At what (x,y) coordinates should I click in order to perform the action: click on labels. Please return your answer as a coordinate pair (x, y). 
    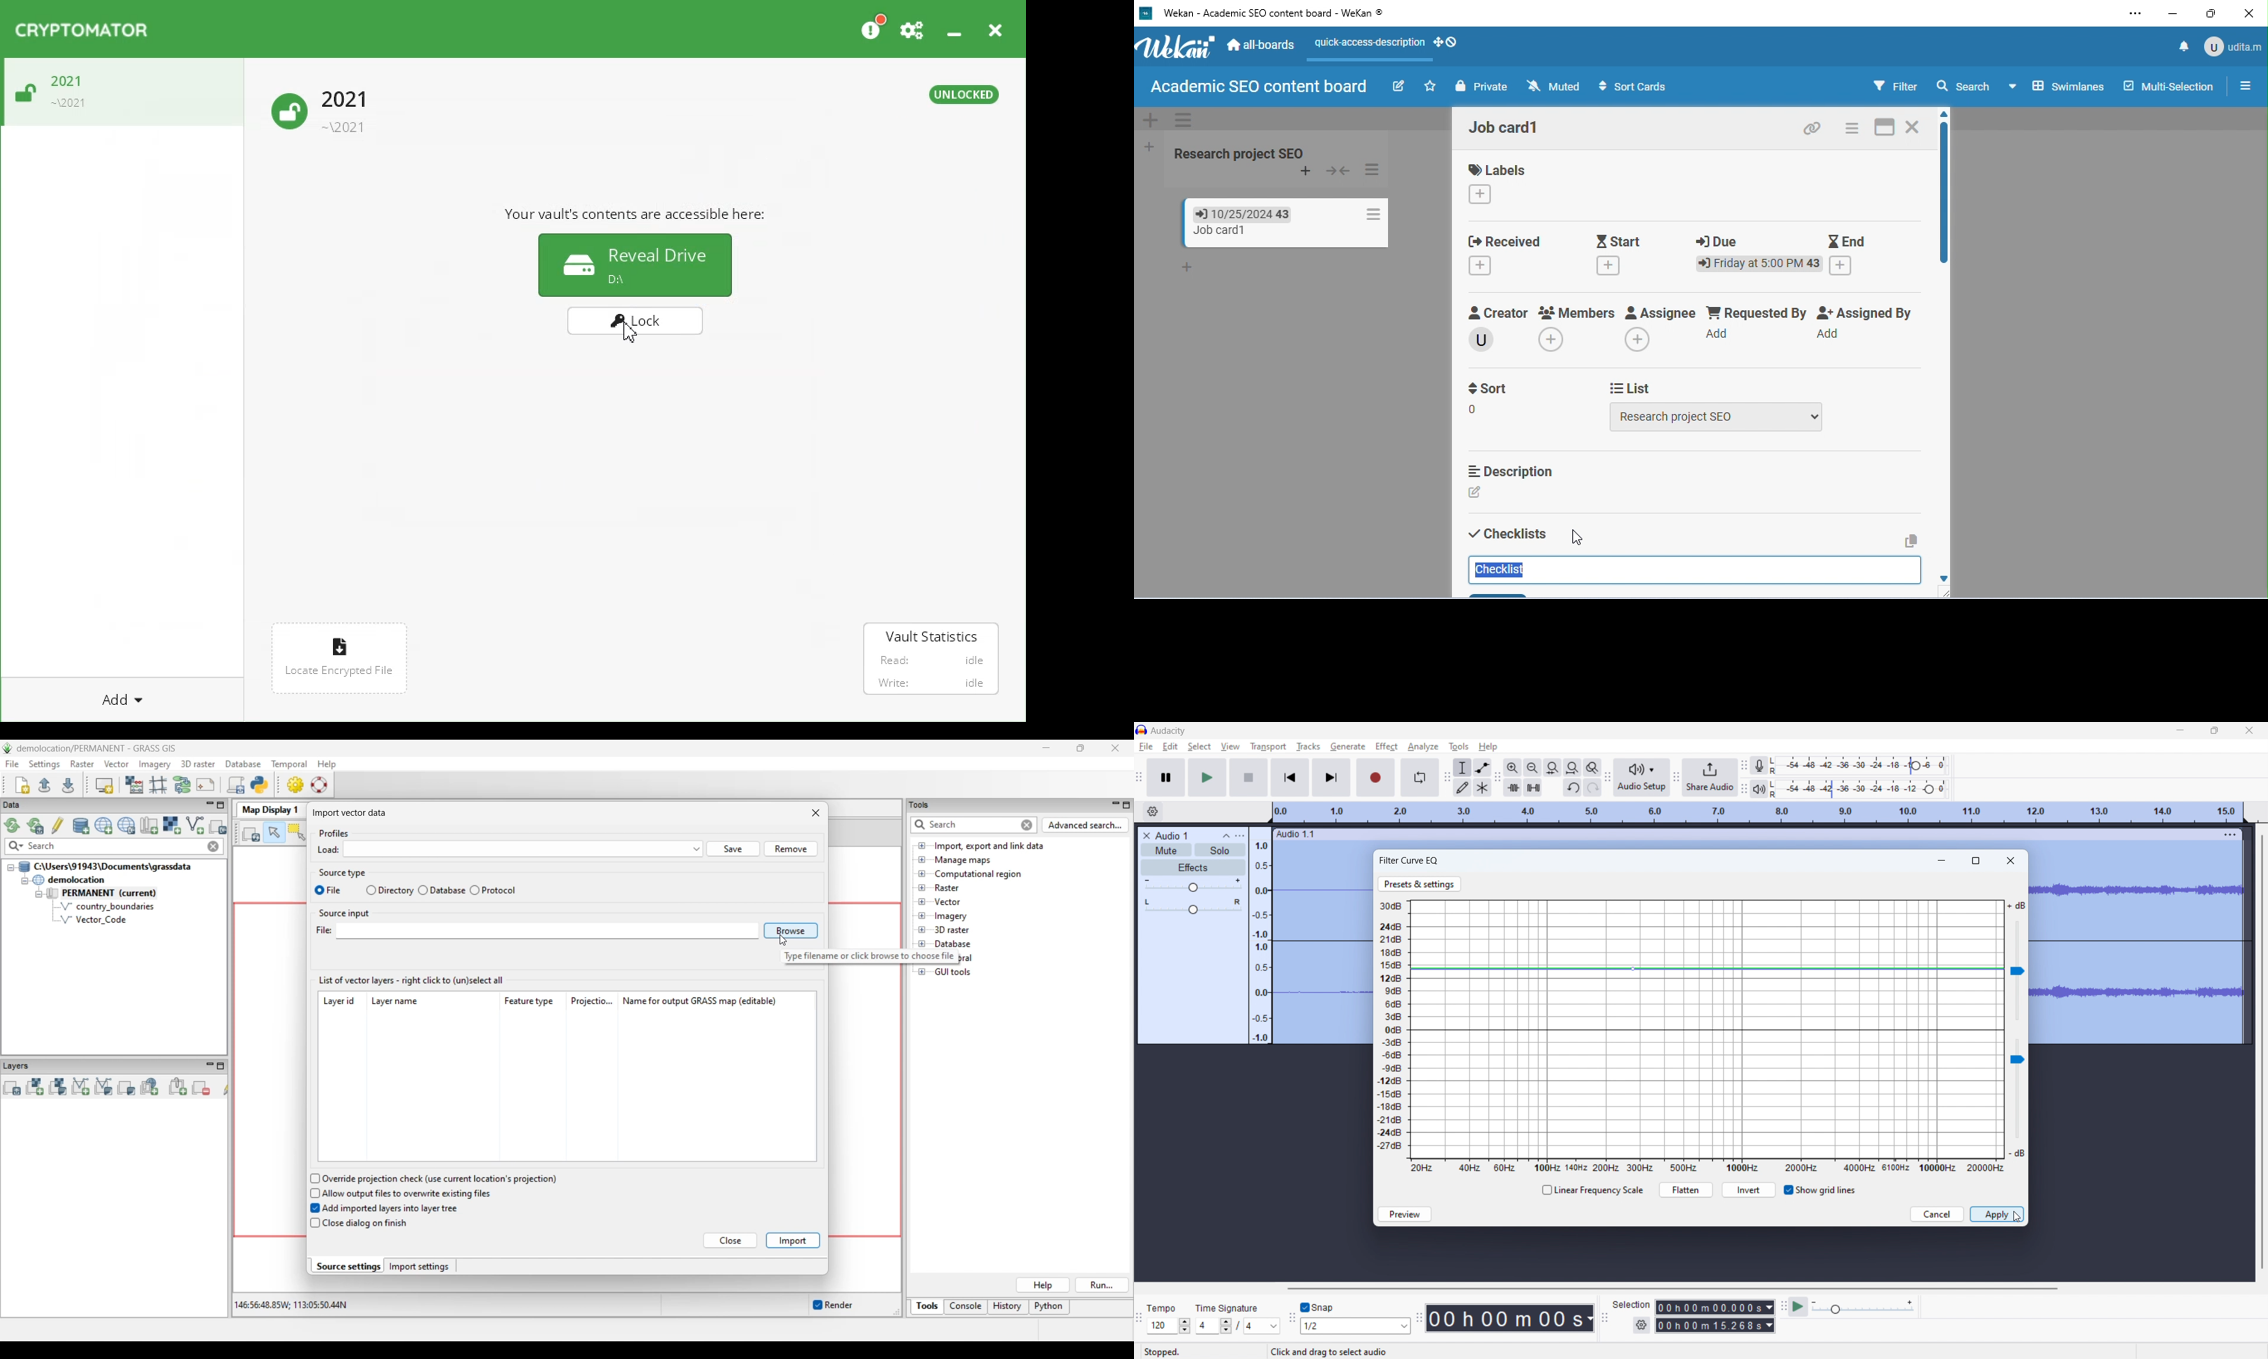
    Looking at the image, I should click on (1498, 170).